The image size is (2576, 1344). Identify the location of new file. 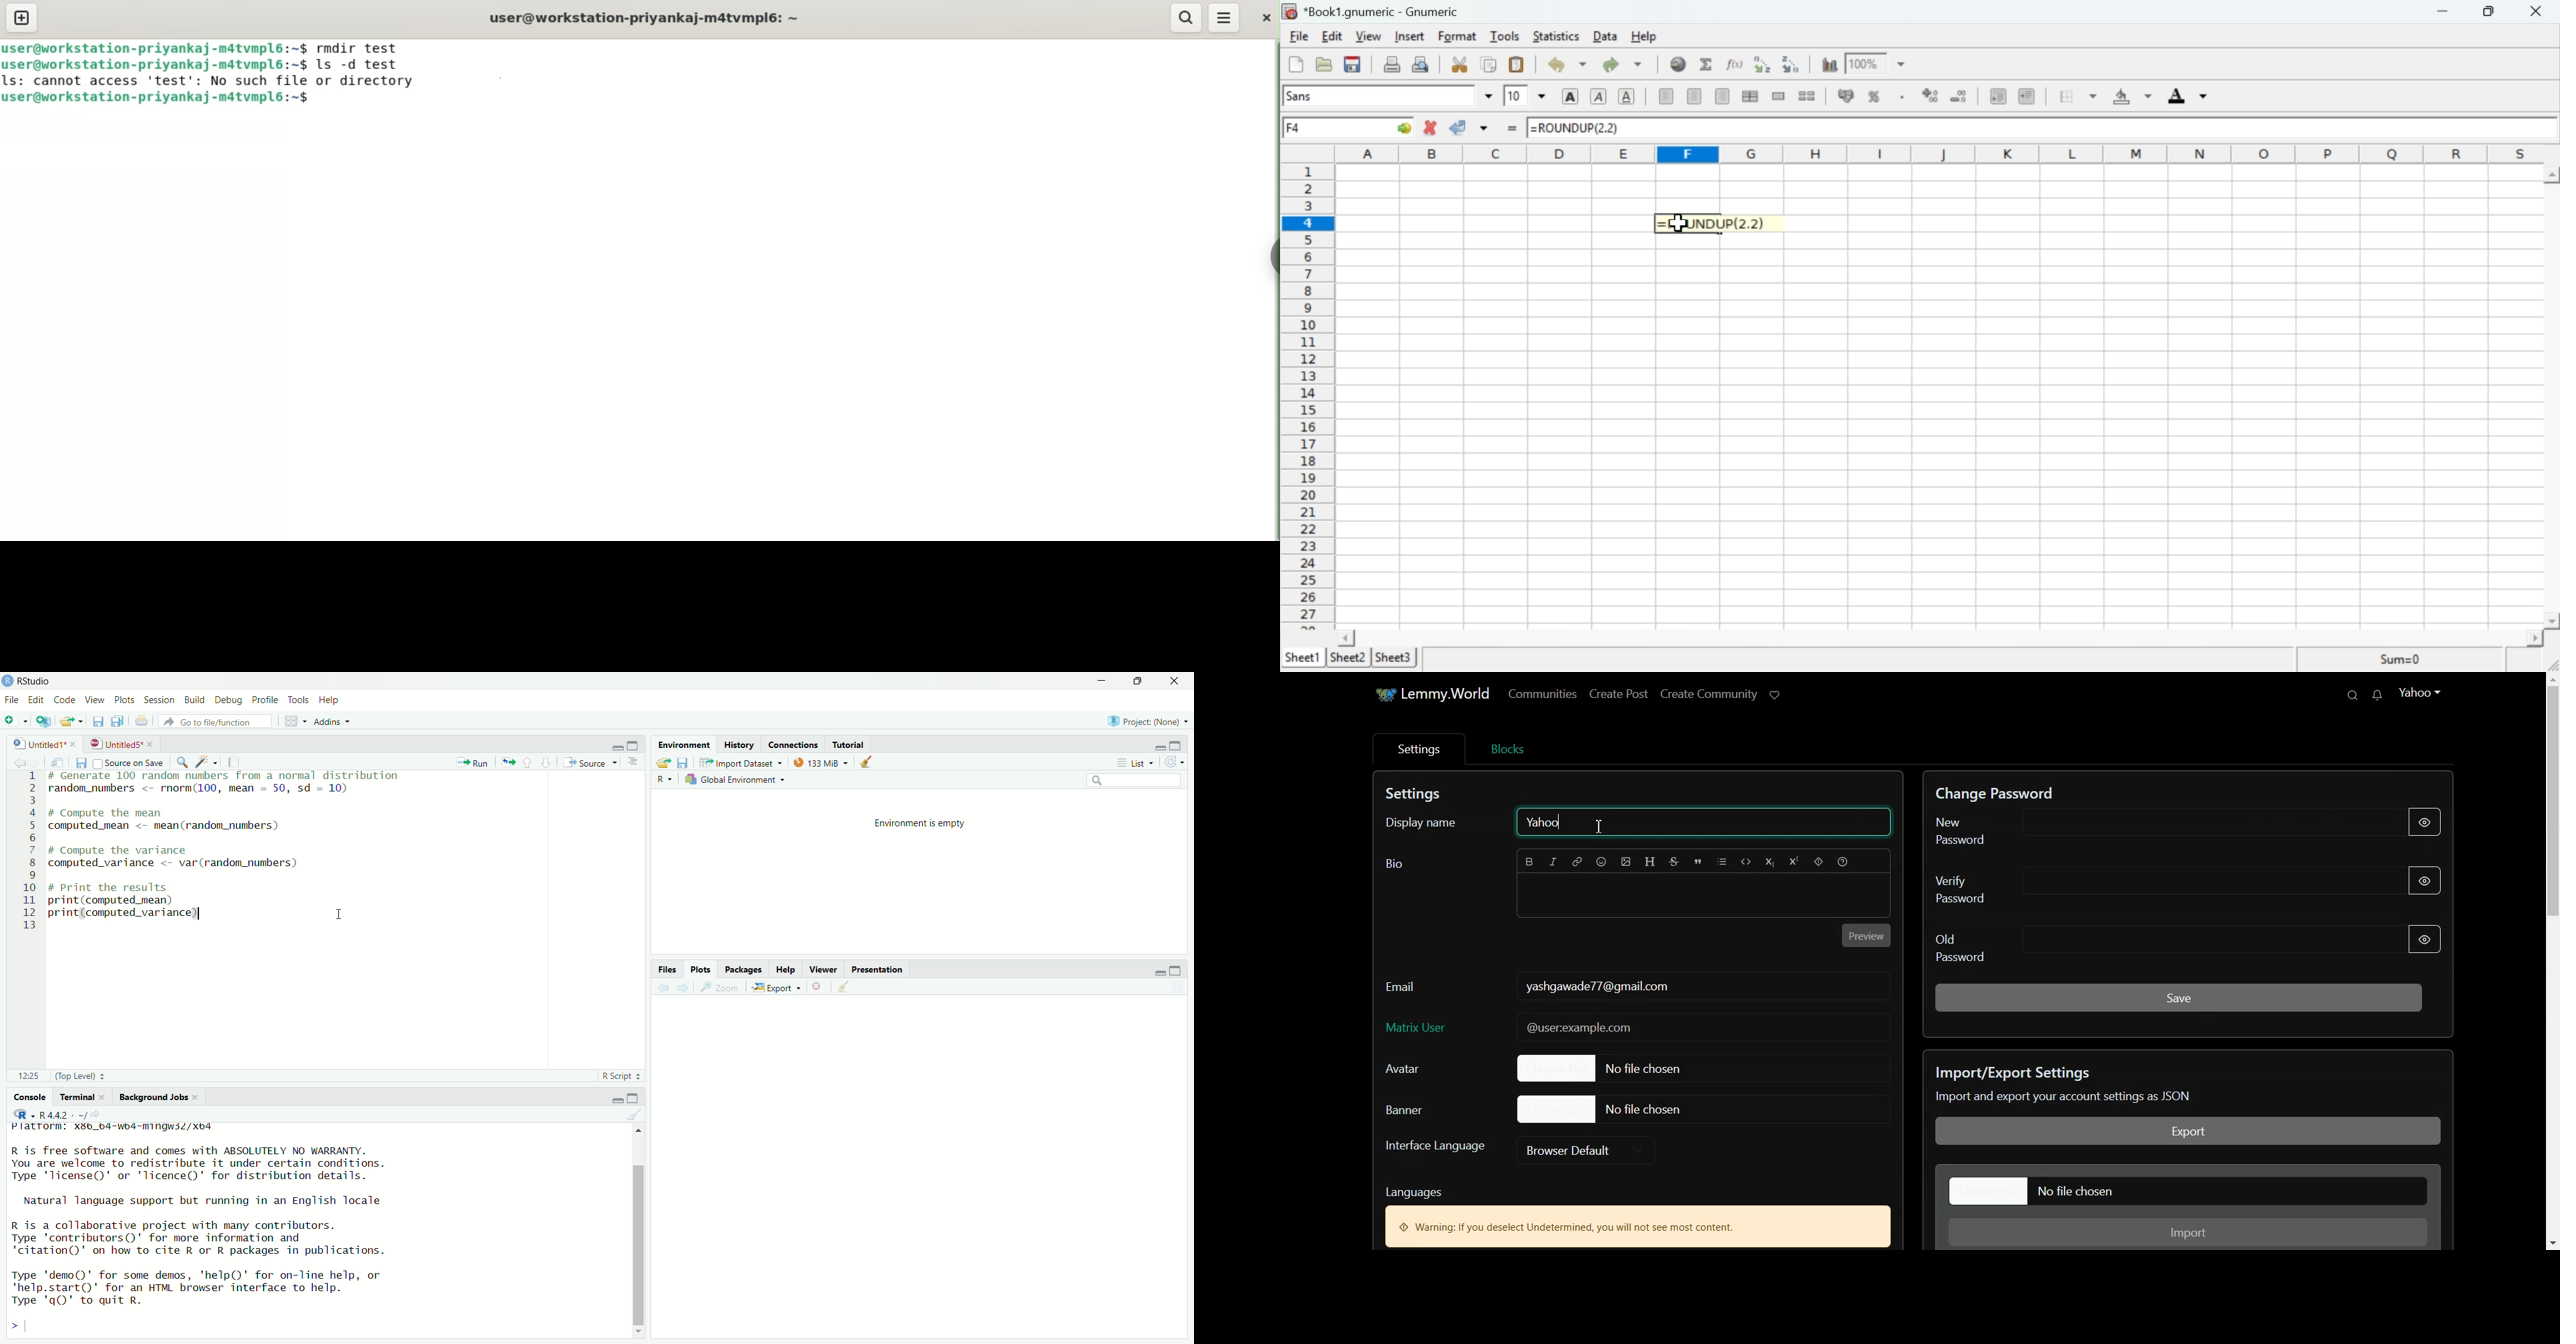
(15, 719).